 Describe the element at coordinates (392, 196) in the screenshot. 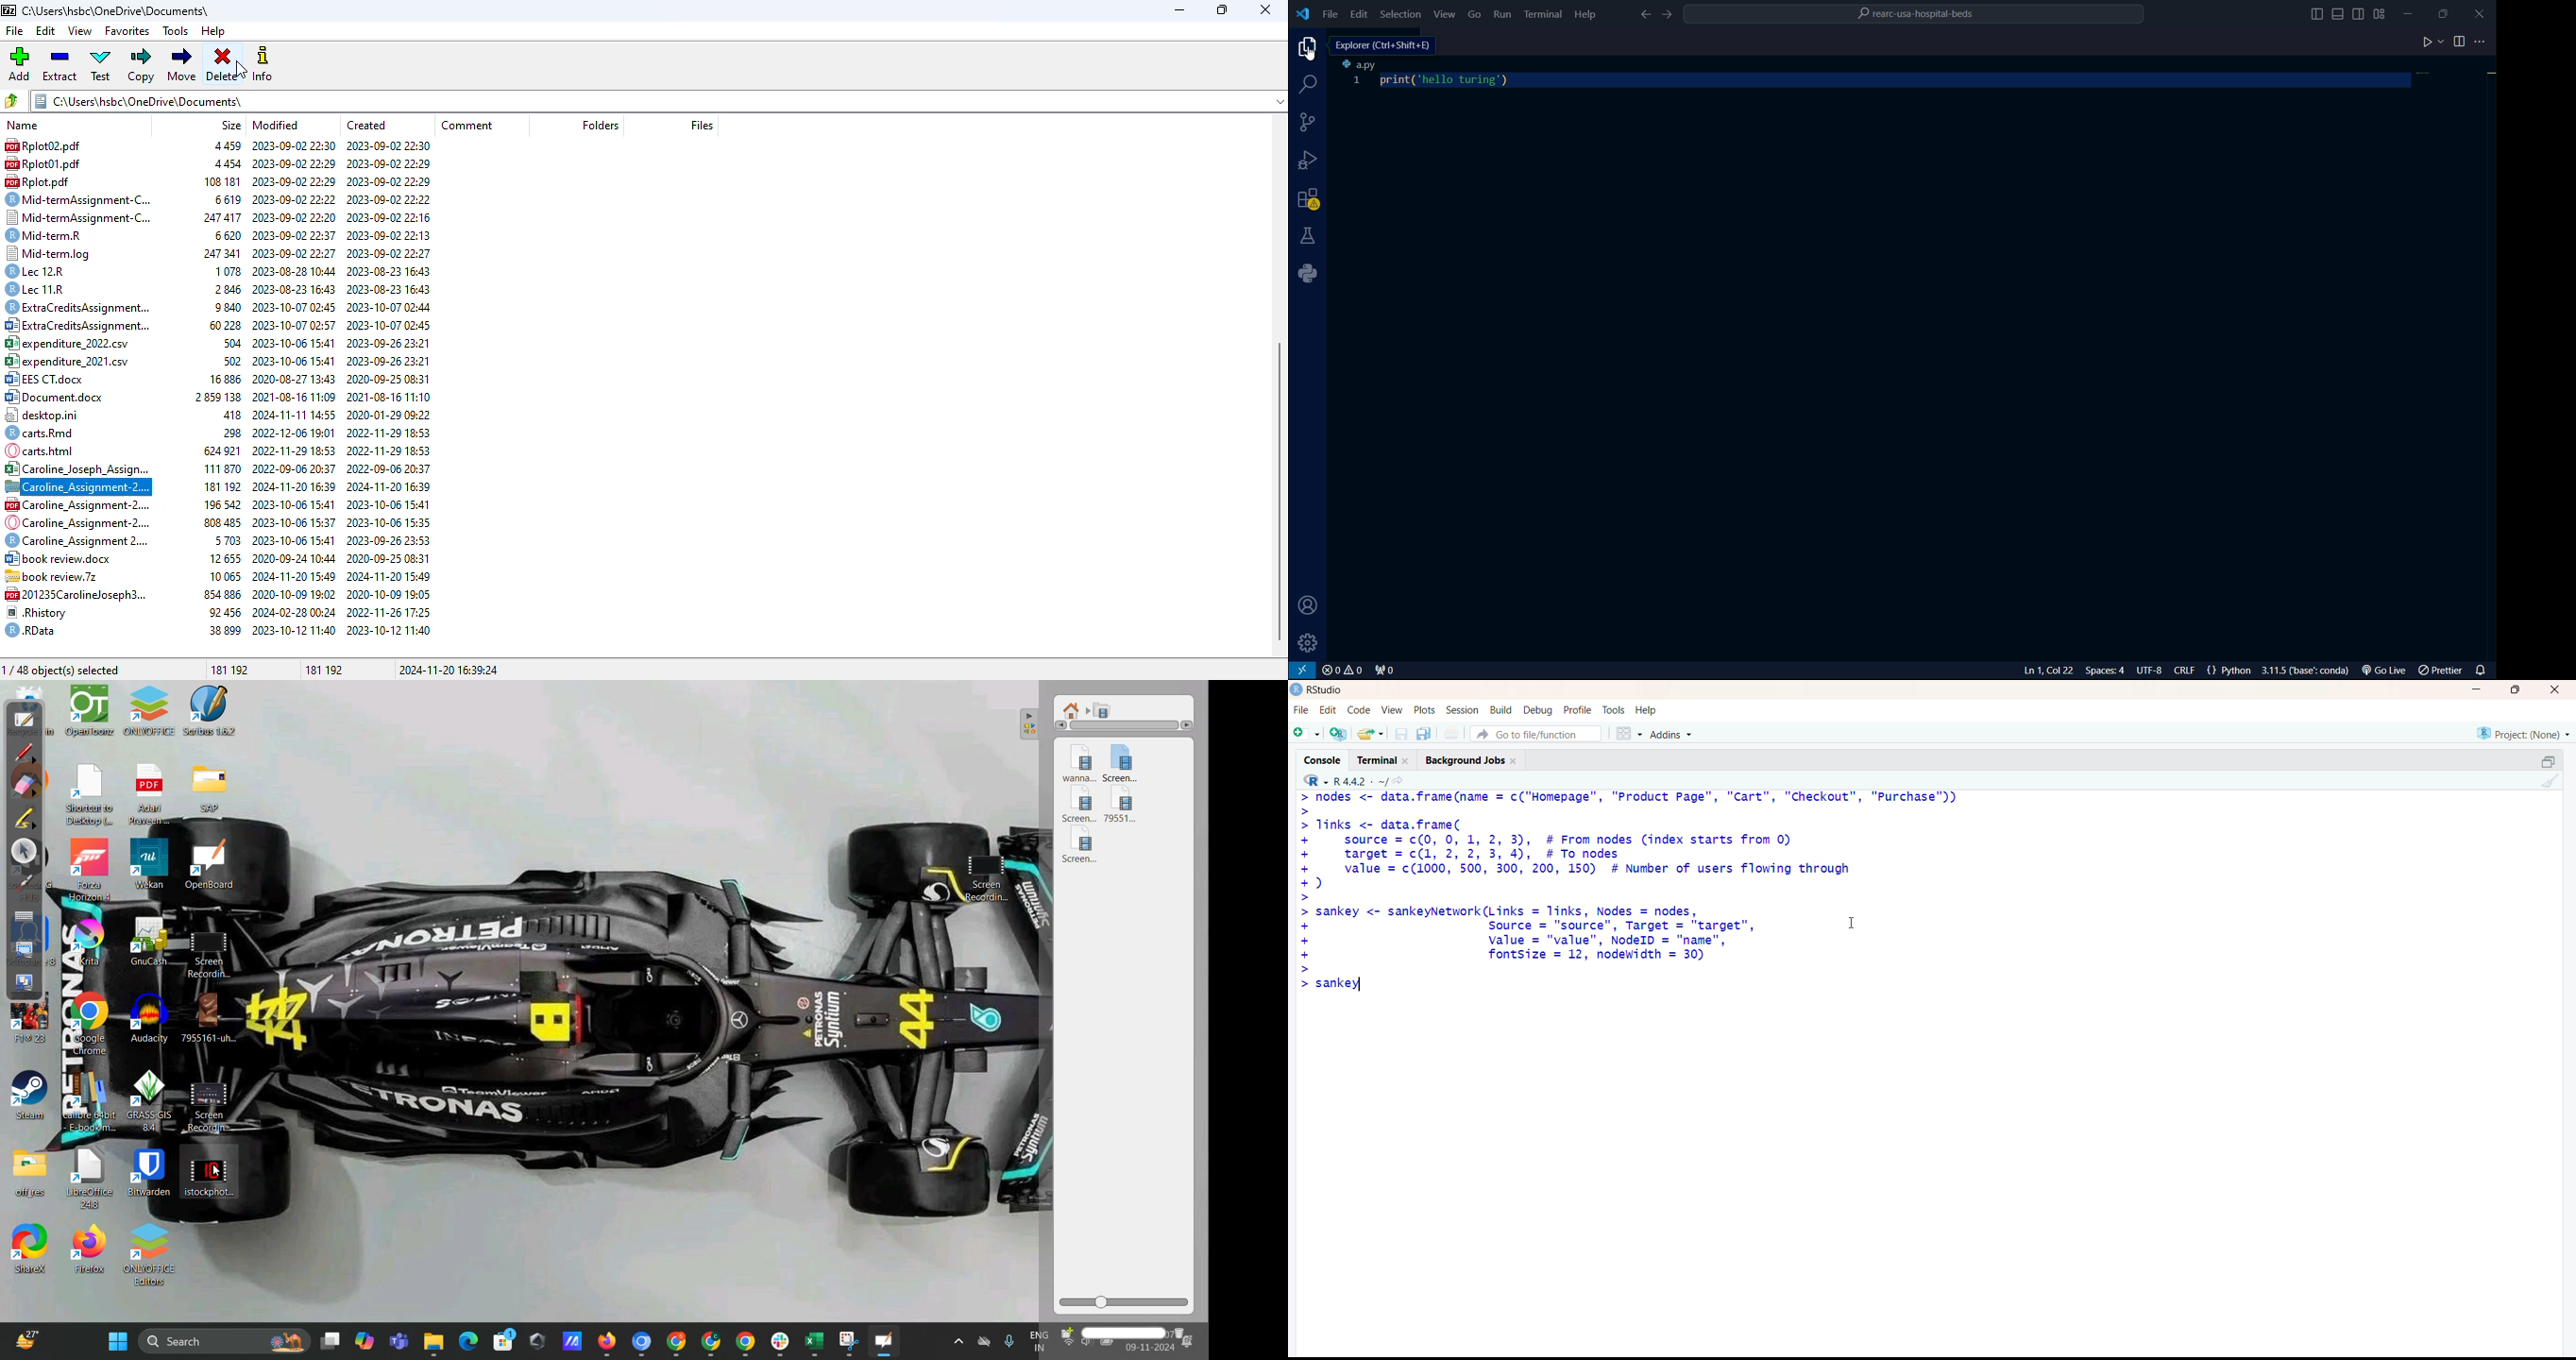

I see `2023-00-02 22:27` at that location.